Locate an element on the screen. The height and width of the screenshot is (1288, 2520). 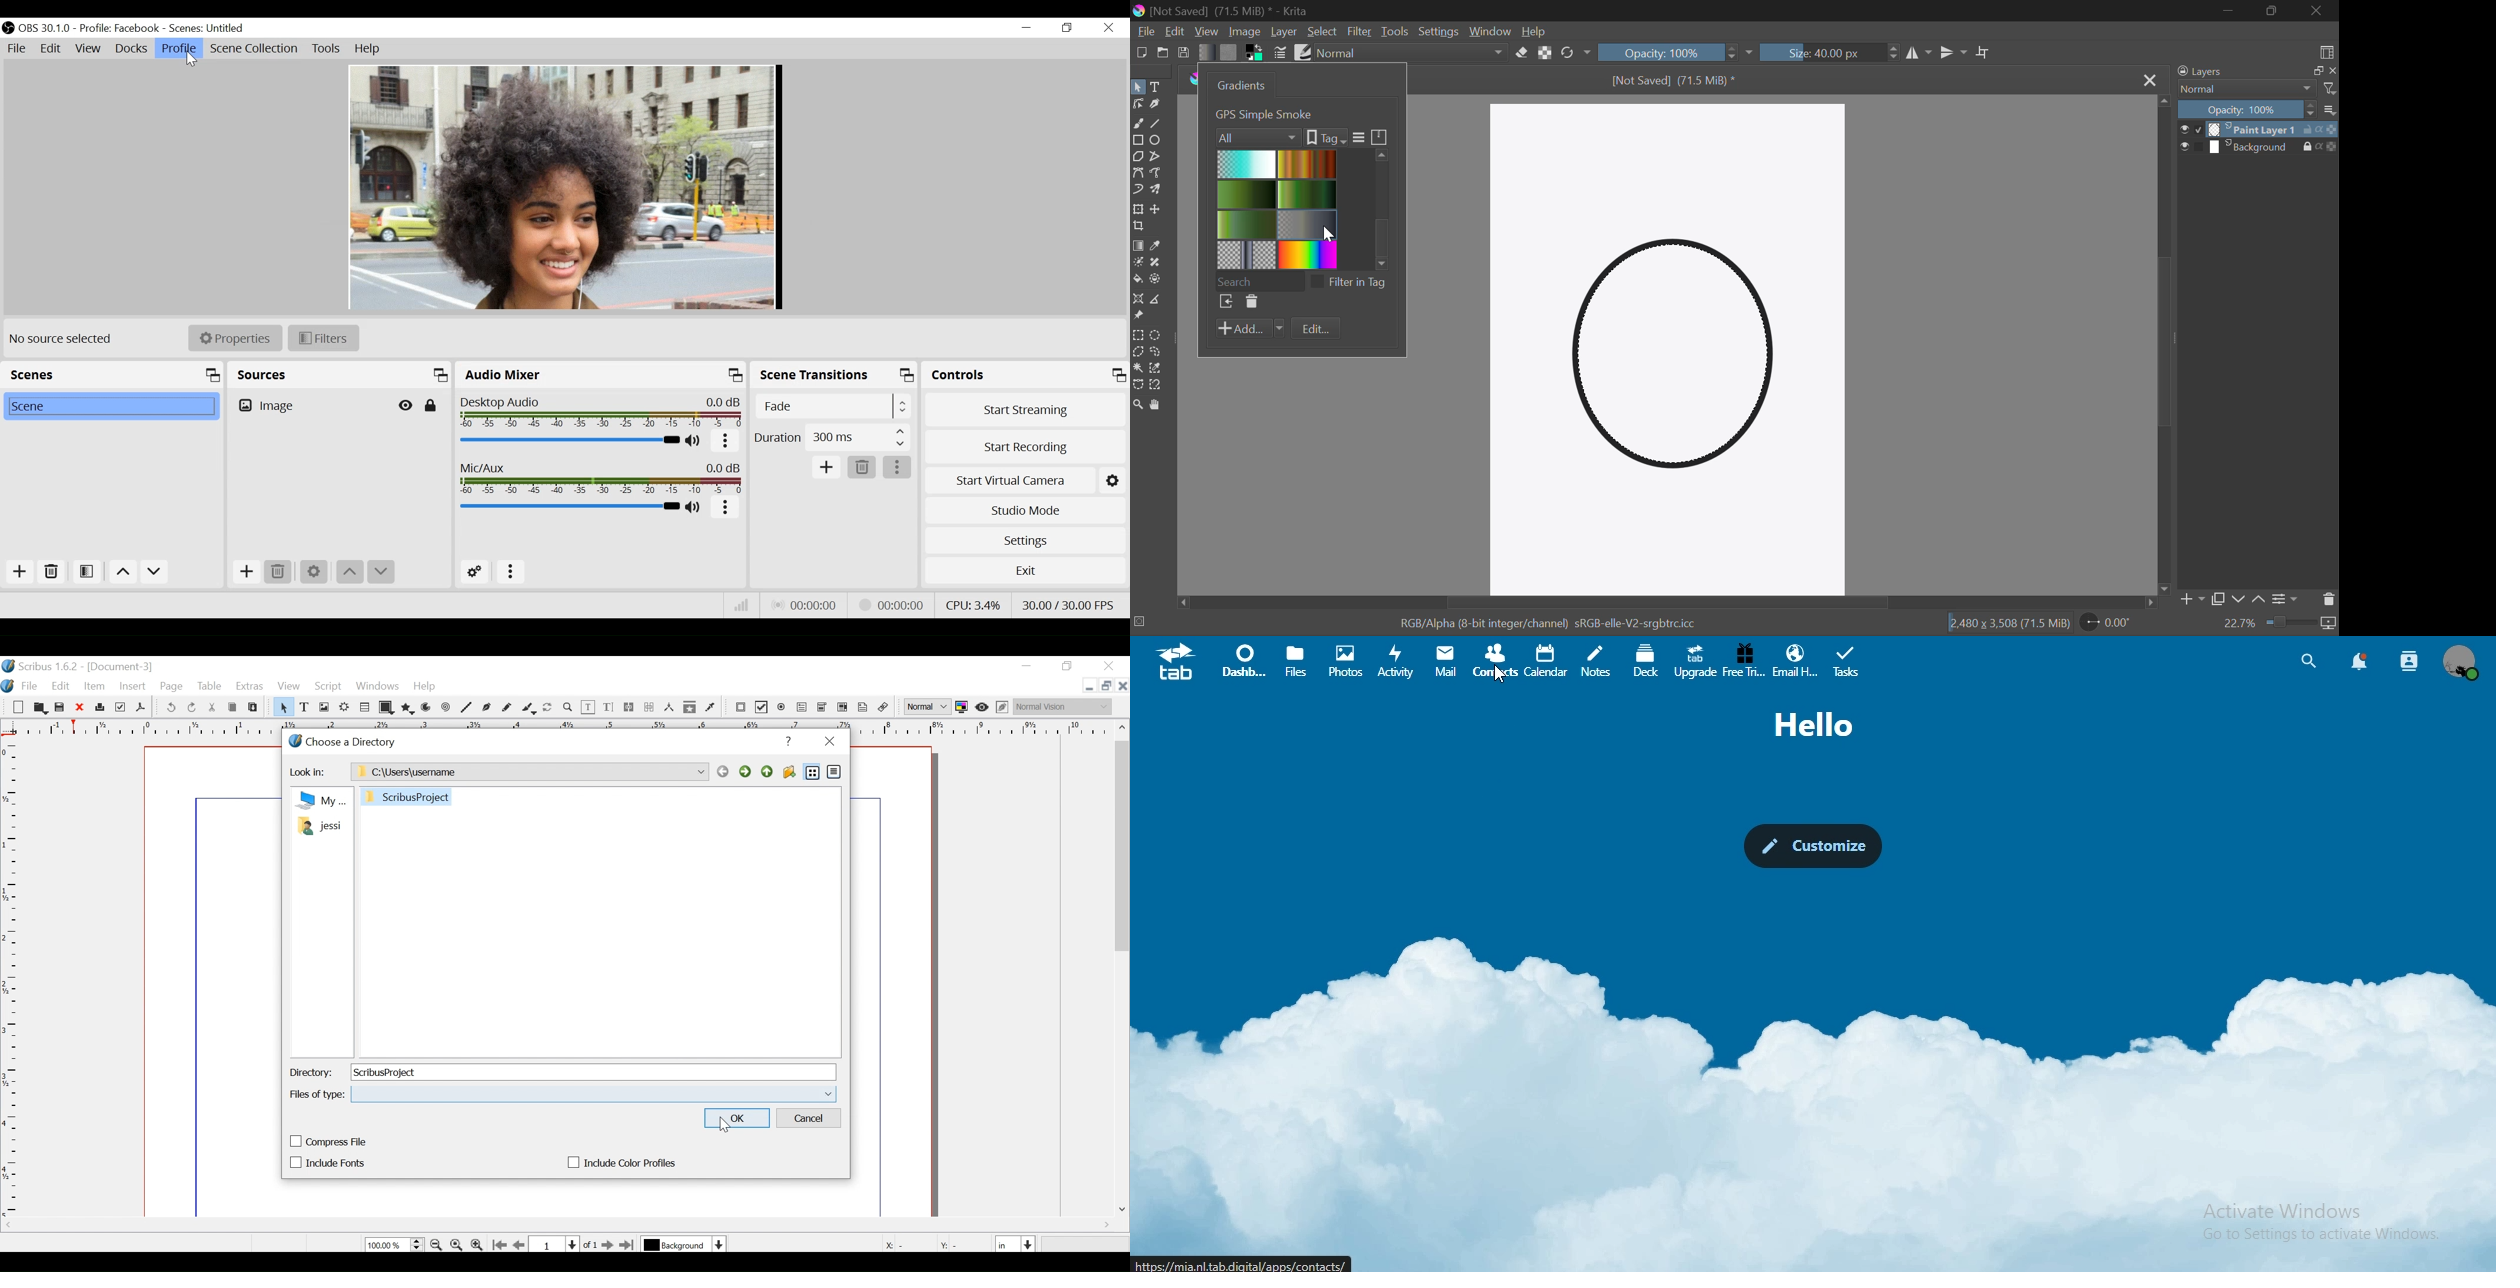
PDF Check Box is located at coordinates (761, 707).